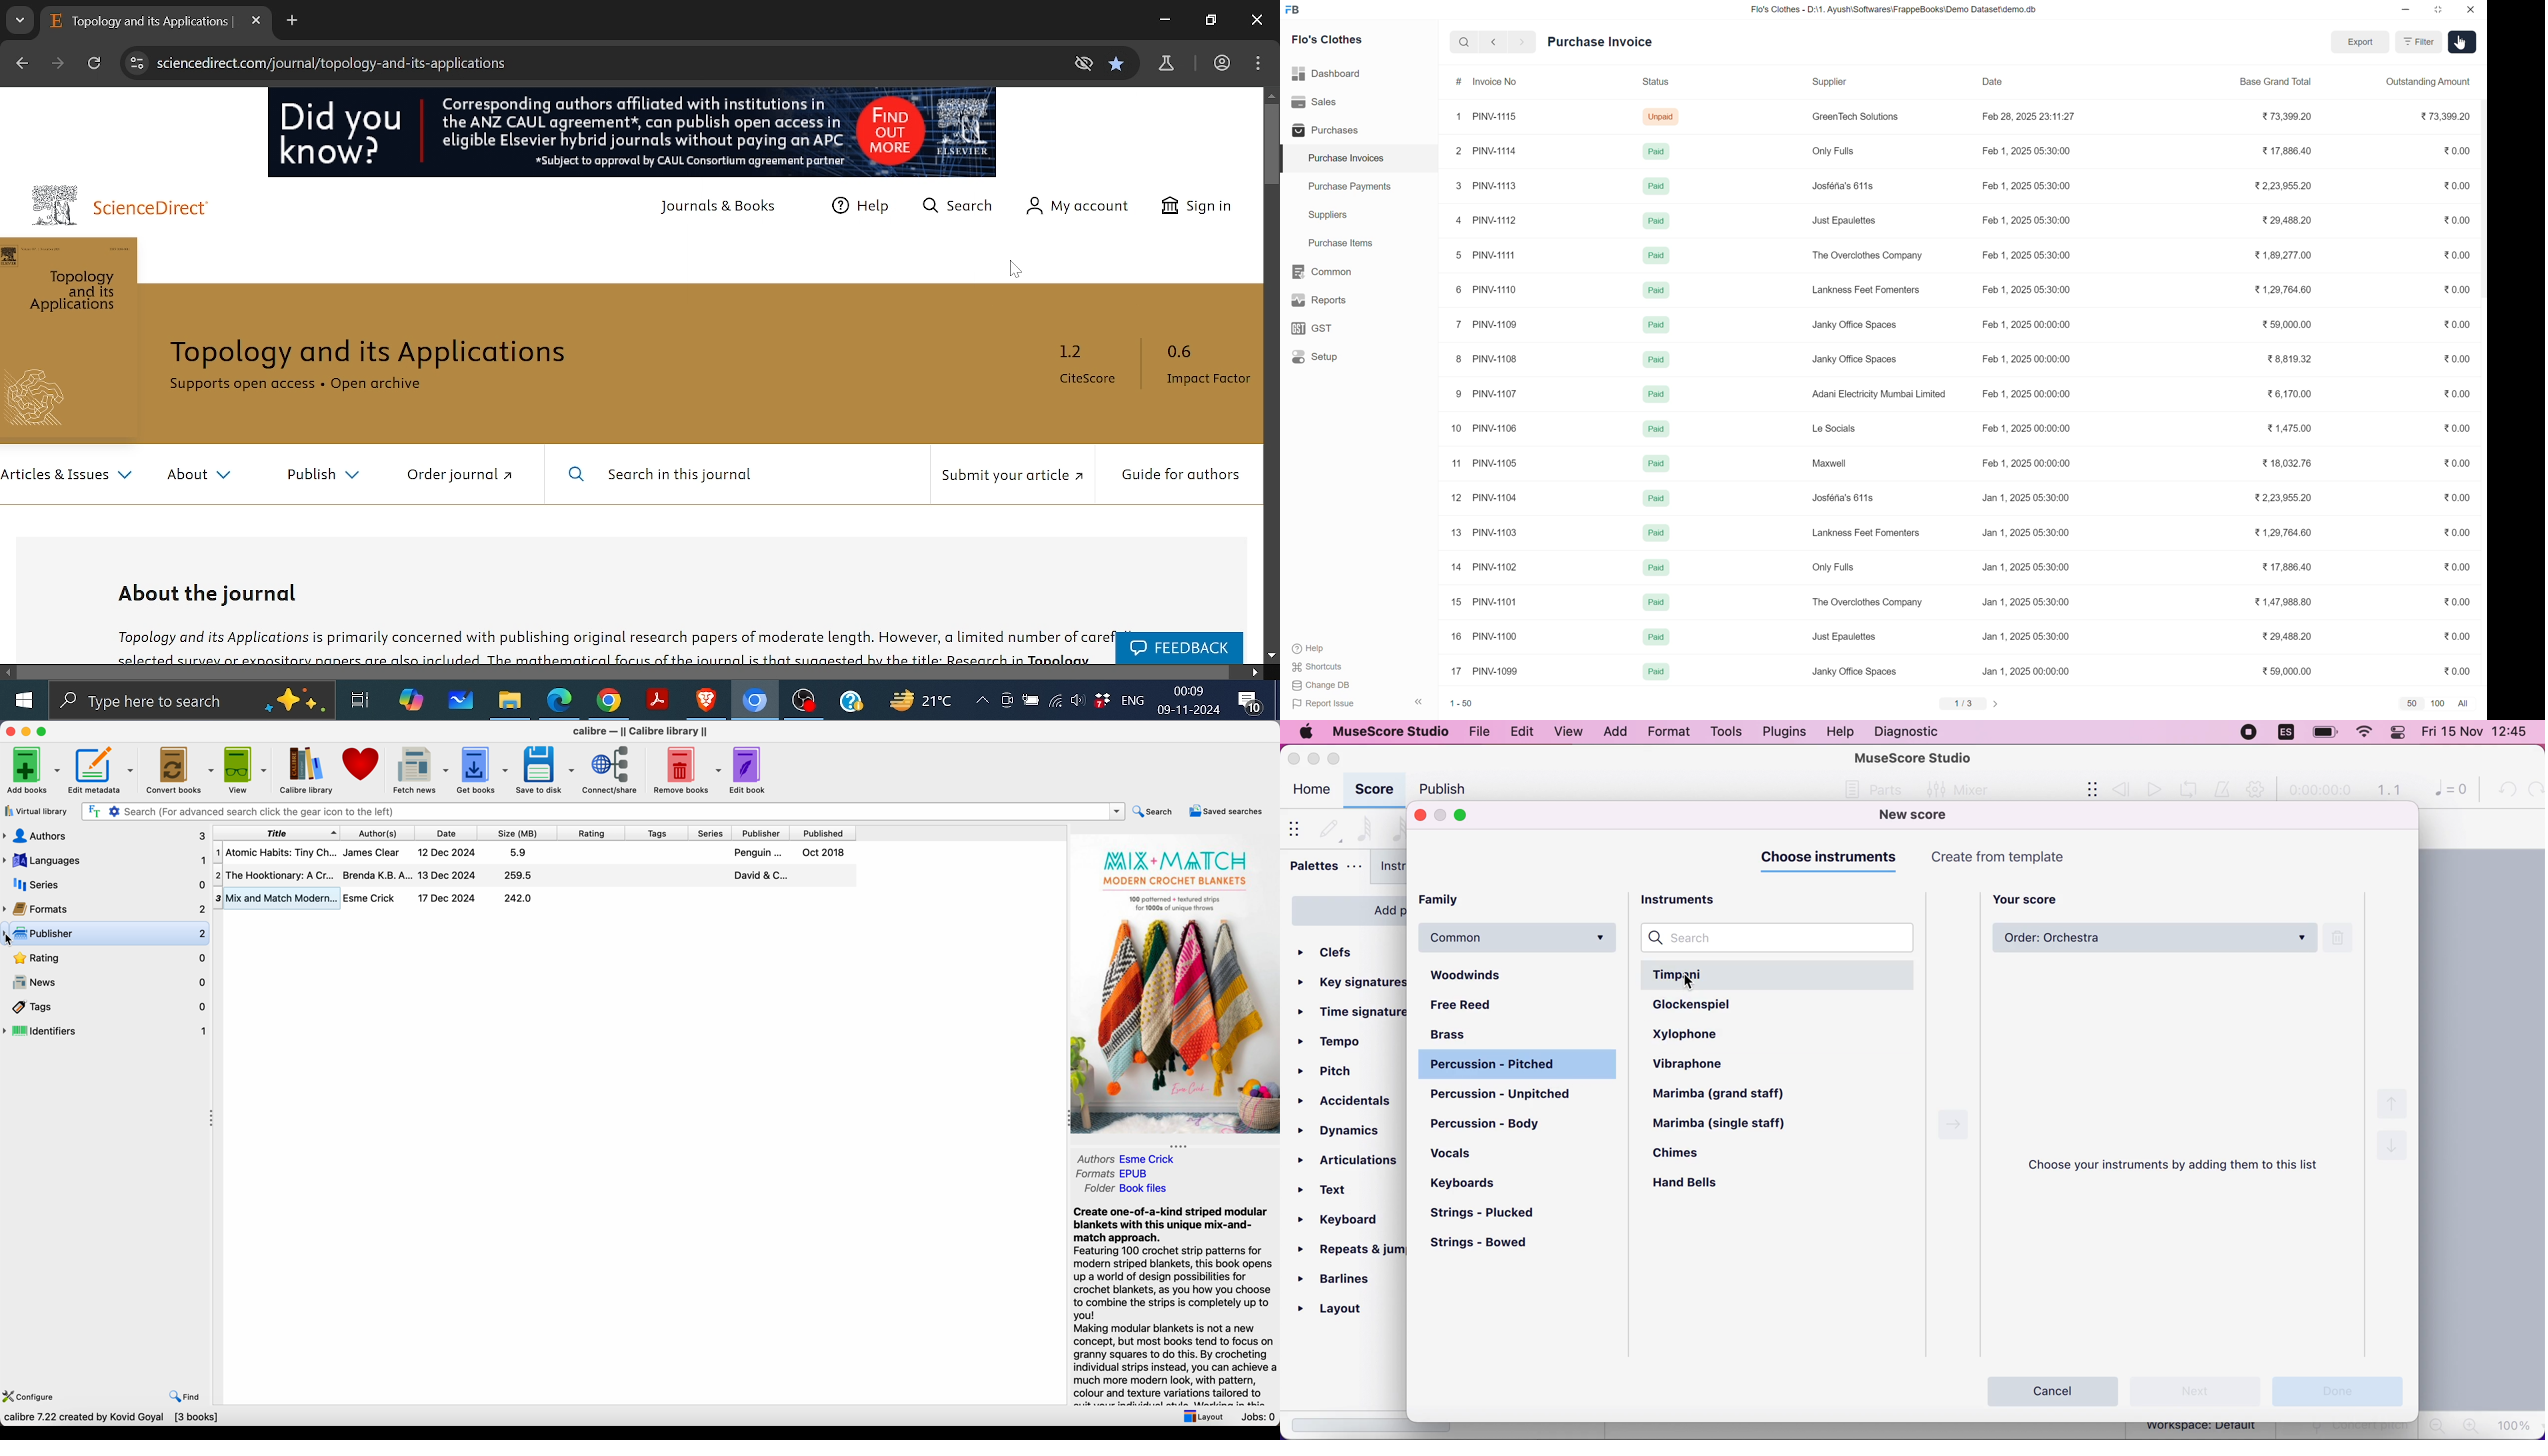 This screenshot has height=1456, width=2548. Describe the element at coordinates (2248, 732) in the screenshot. I see `recording stopped` at that location.